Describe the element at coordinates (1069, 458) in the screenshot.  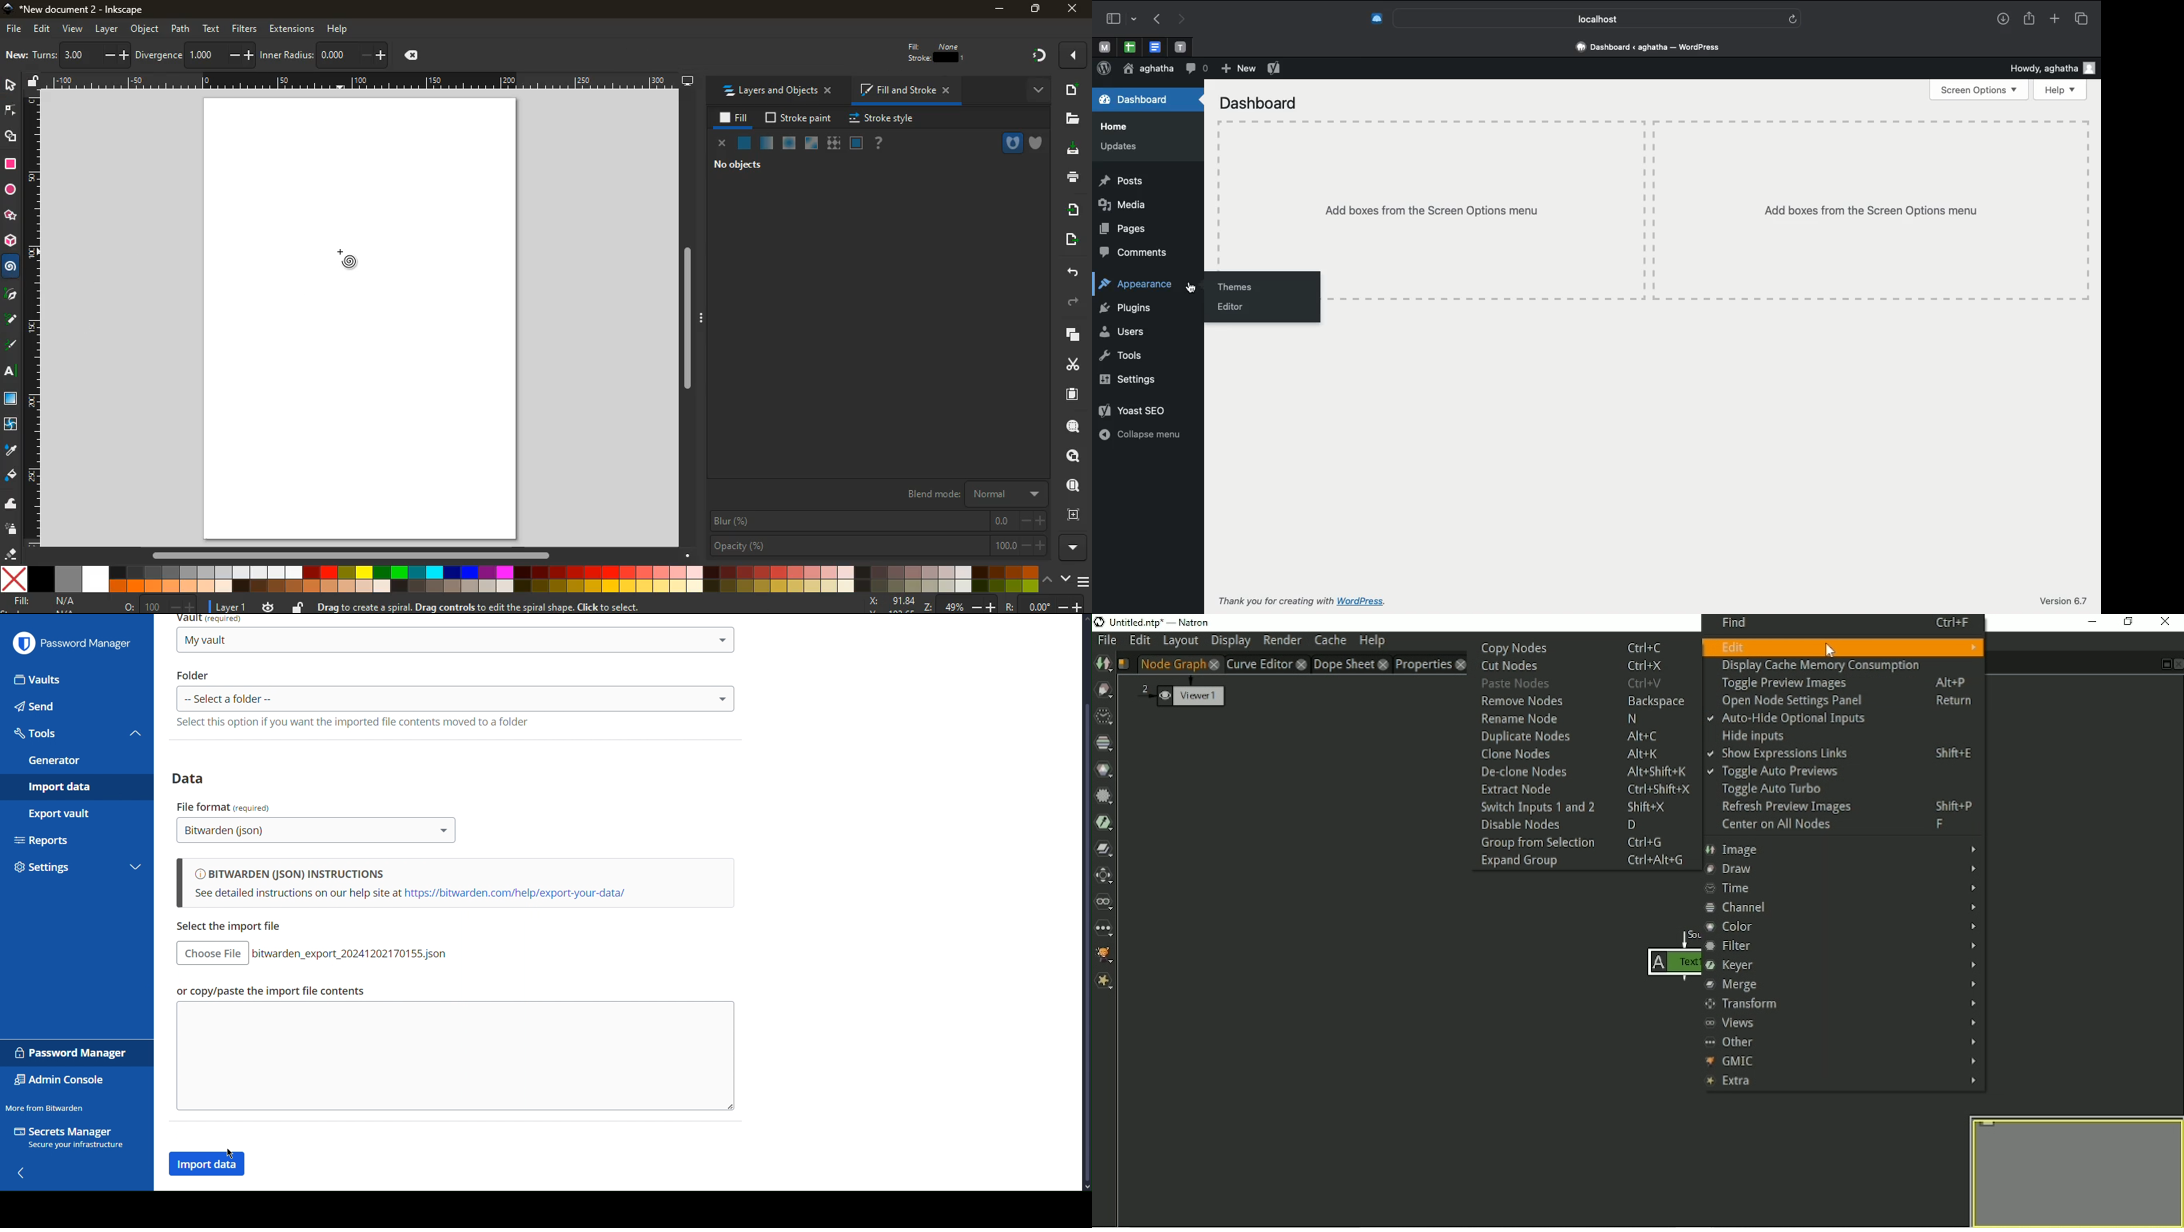
I see `look` at that location.